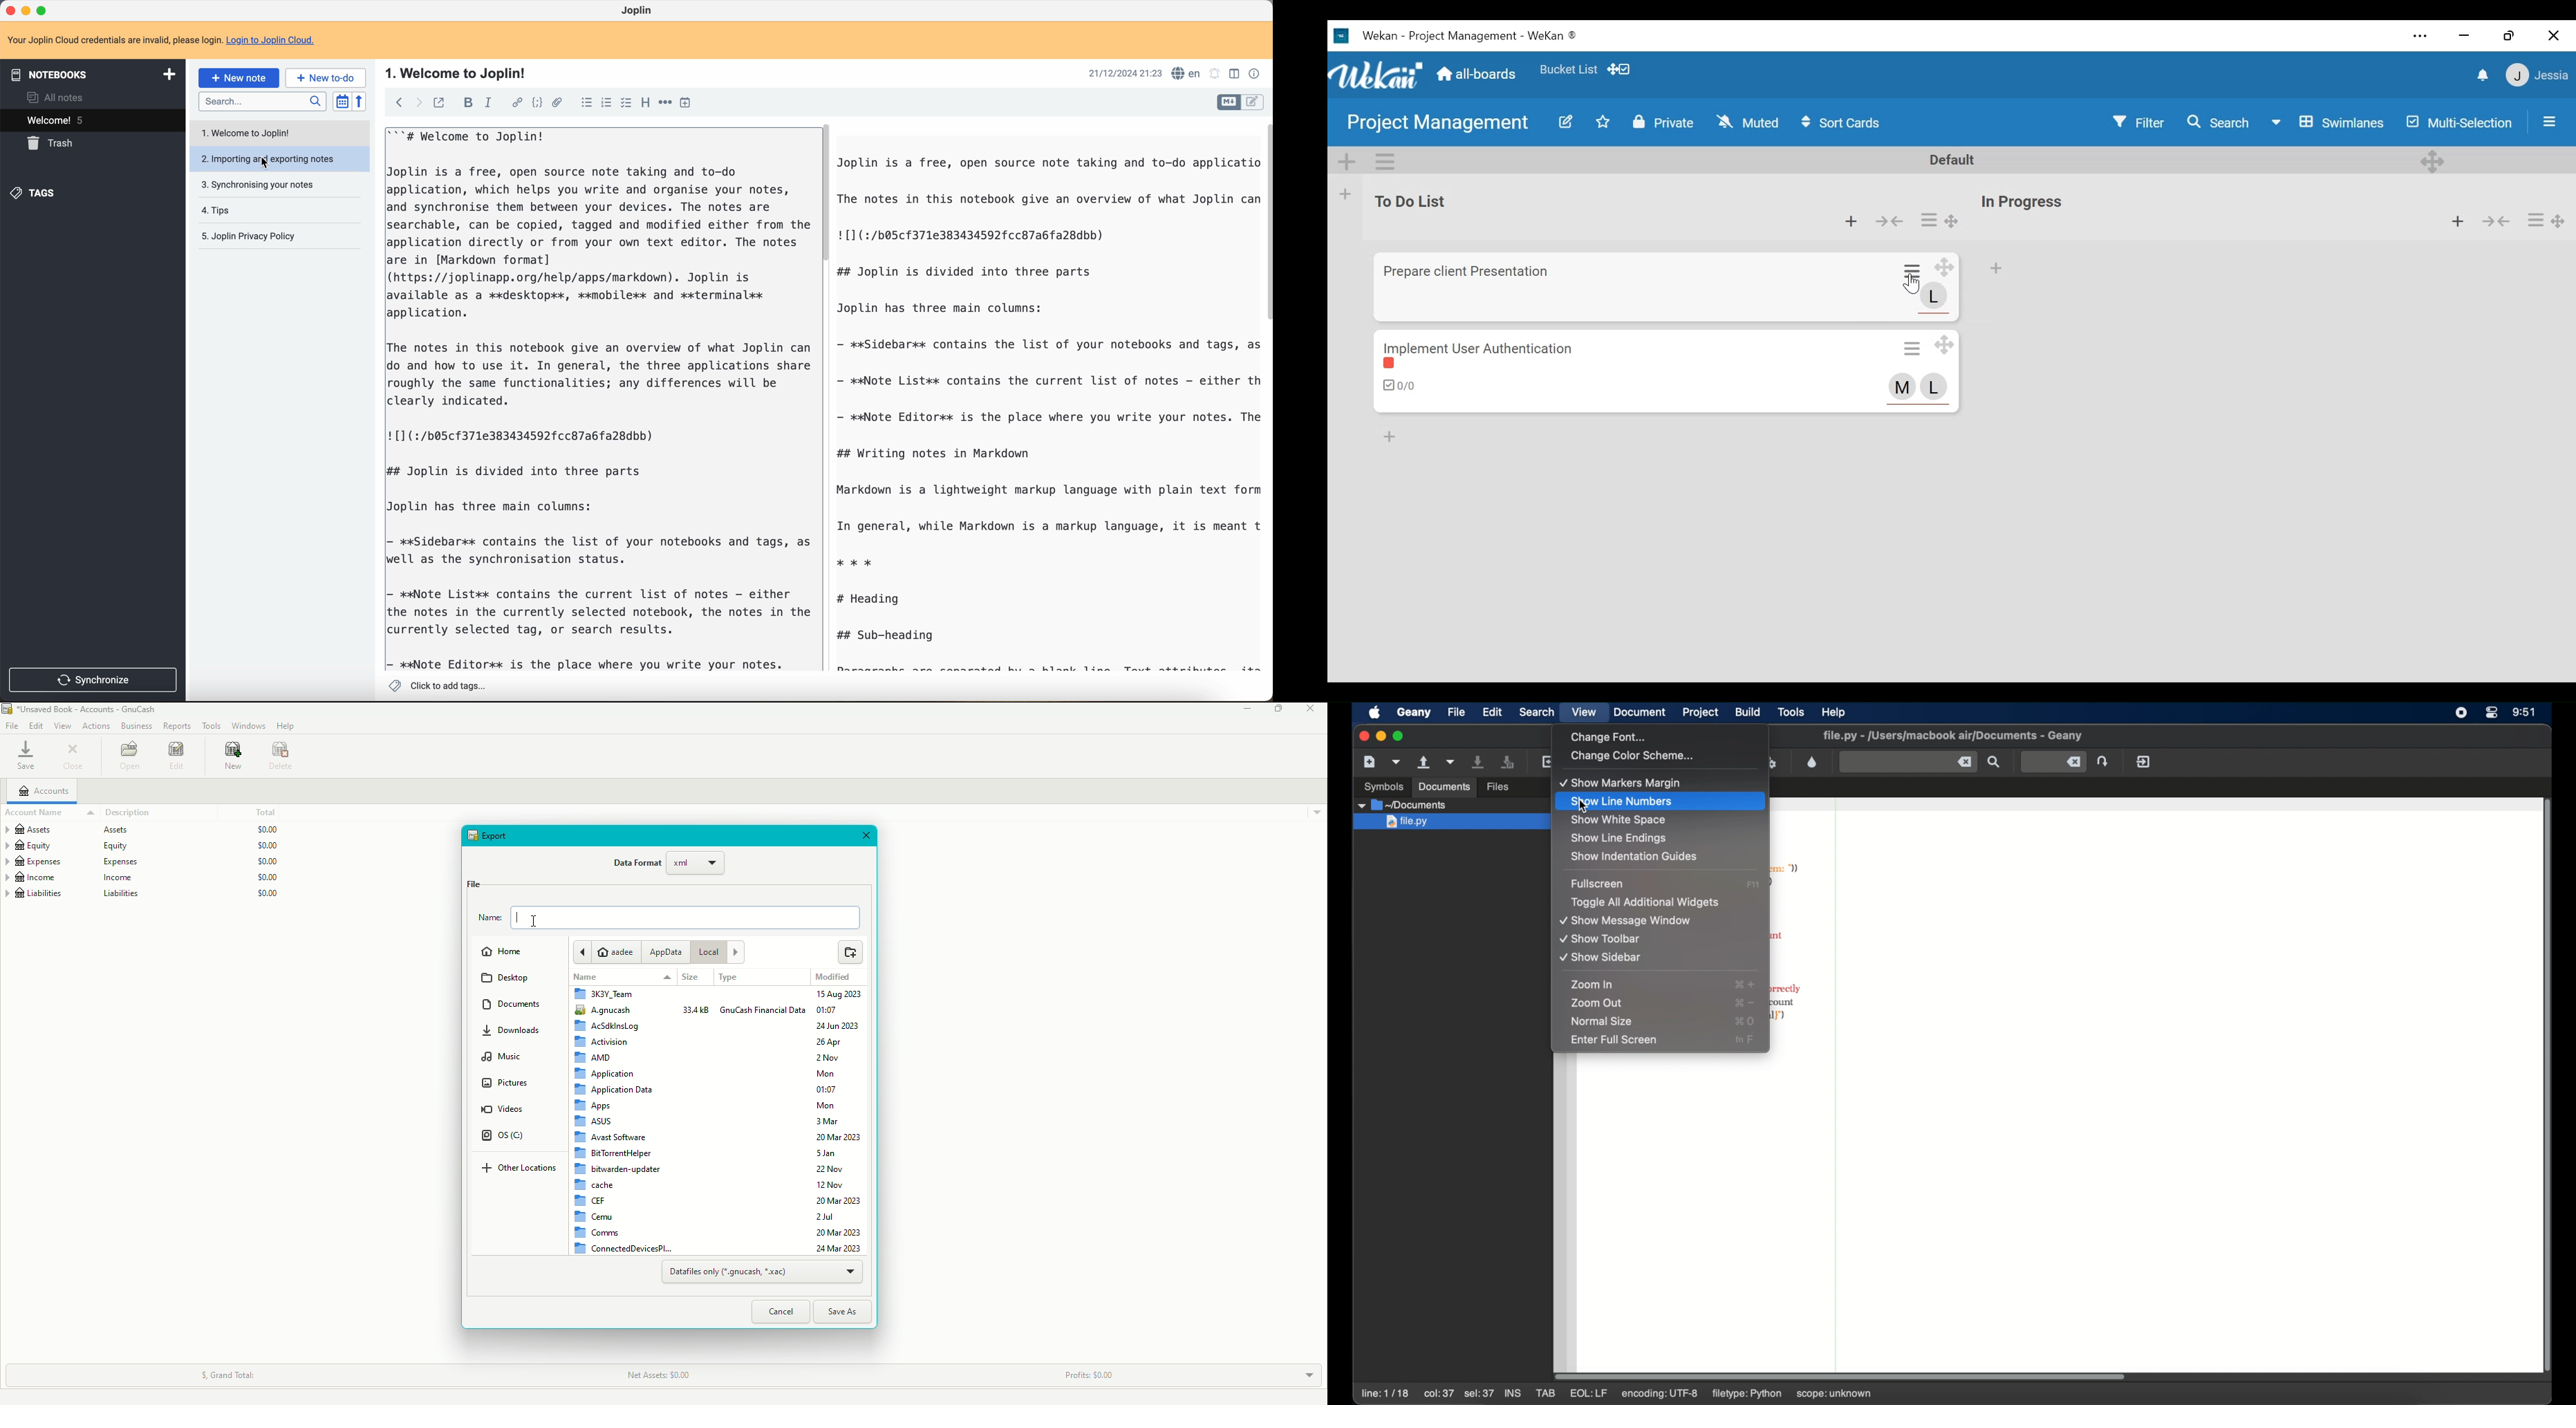 The height and width of the screenshot is (1428, 2576). Describe the element at coordinates (469, 102) in the screenshot. I see `bold` at that location.